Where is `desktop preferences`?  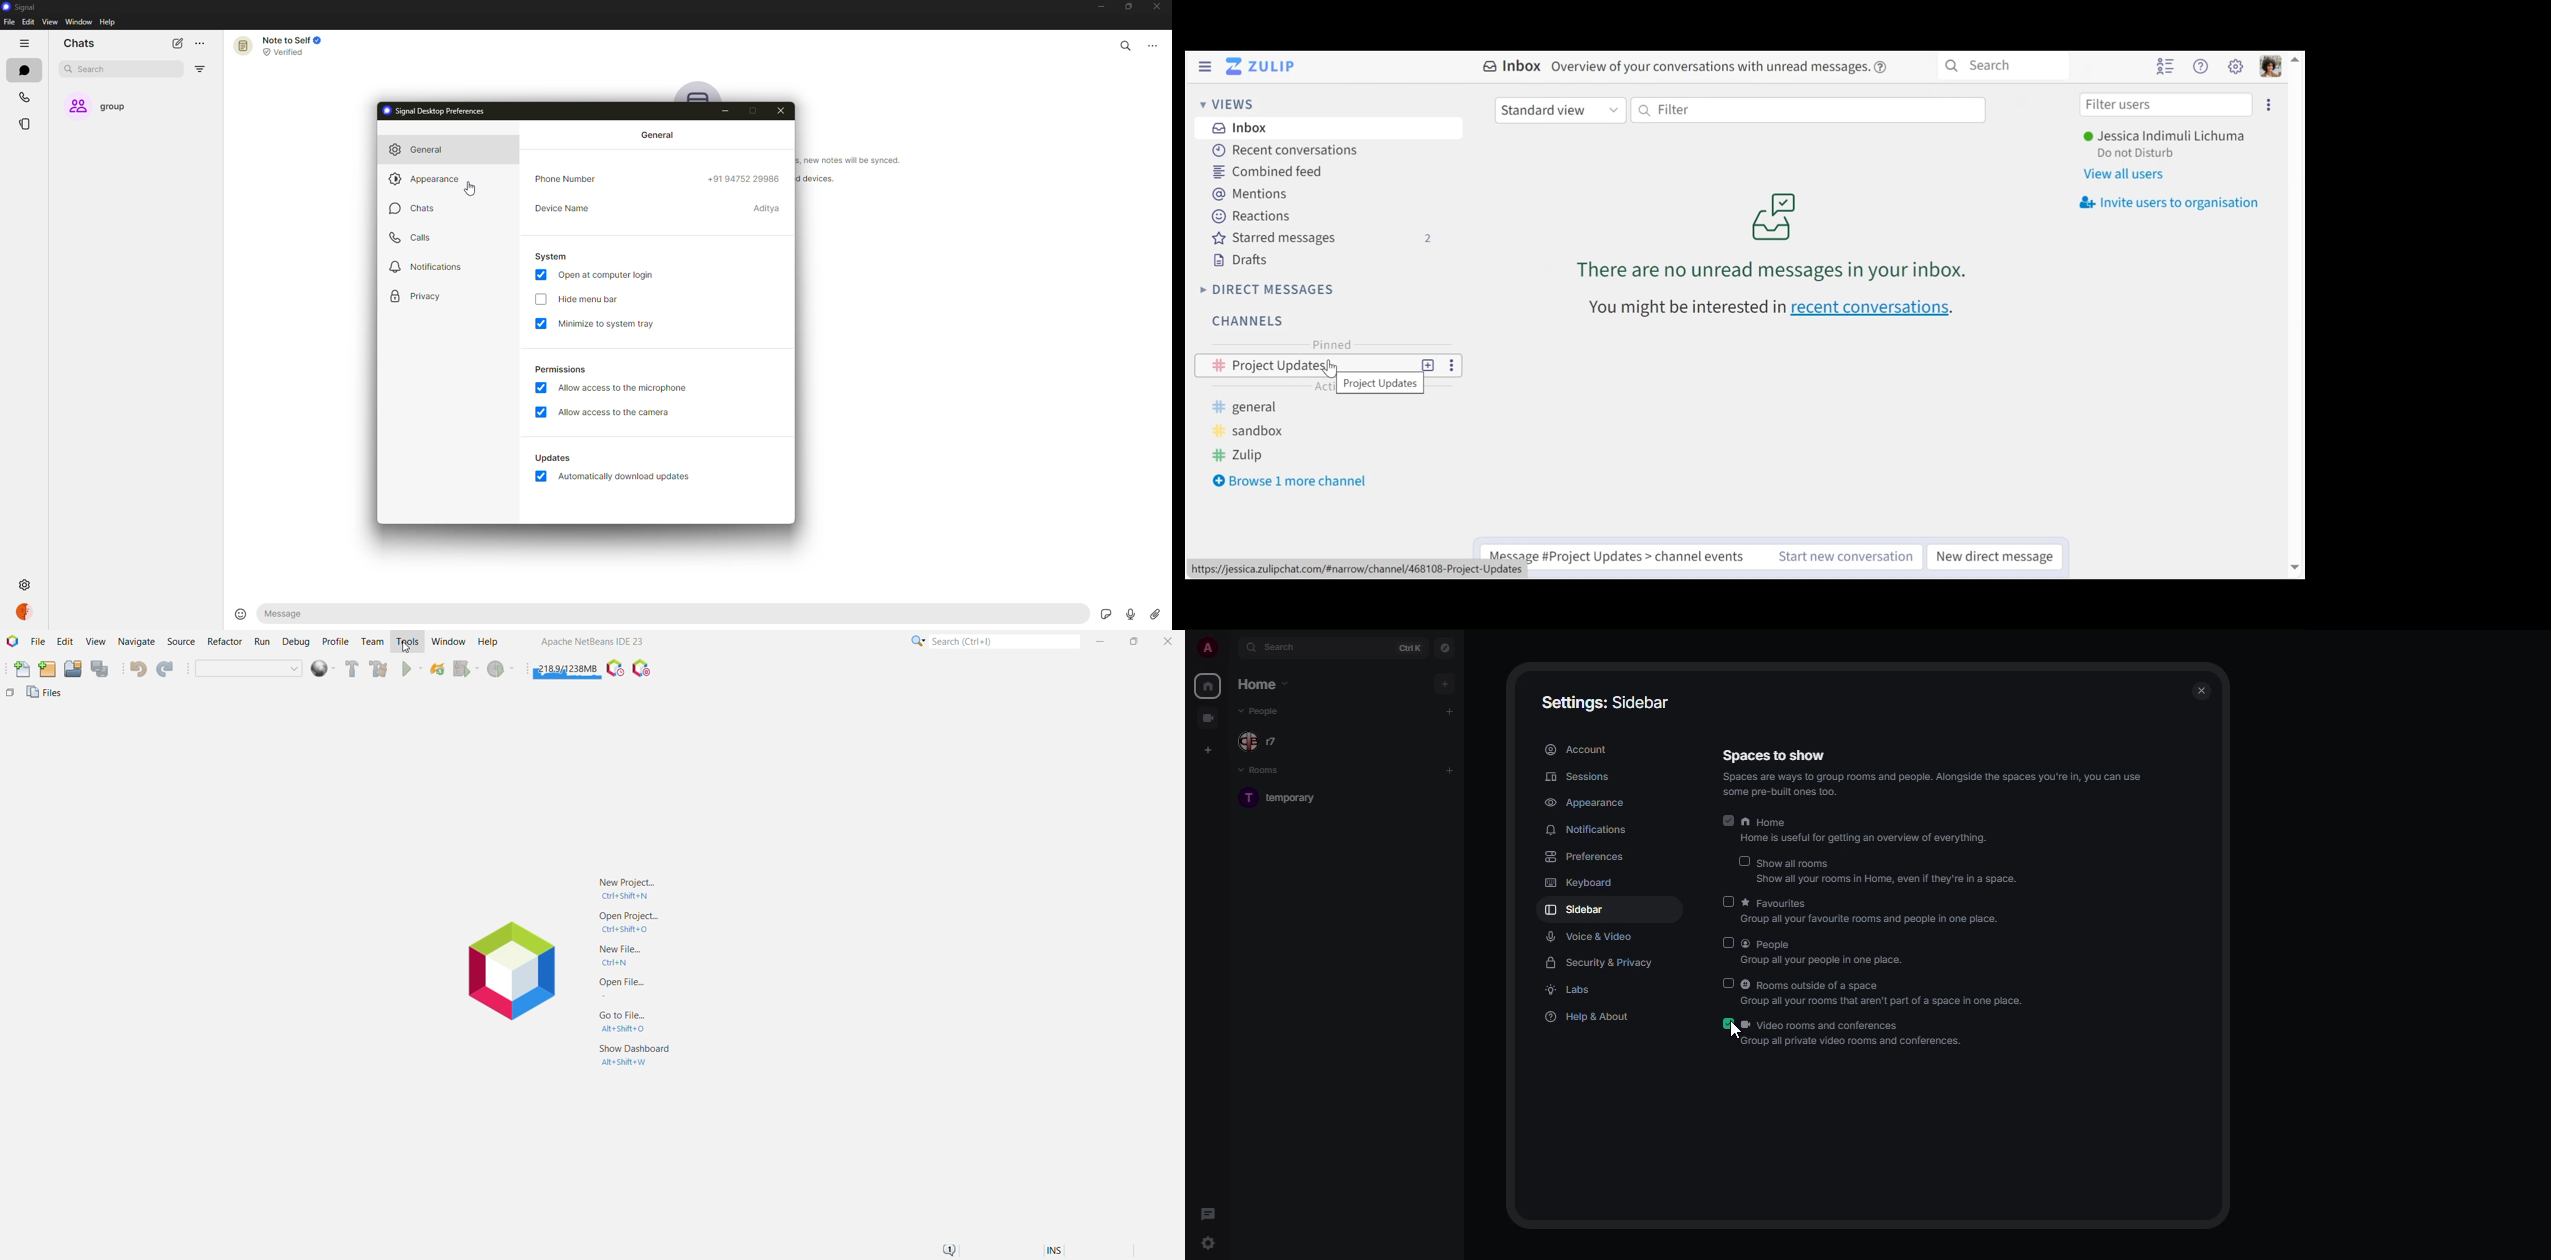 desktop preferences is located at coordinates (438, 110).